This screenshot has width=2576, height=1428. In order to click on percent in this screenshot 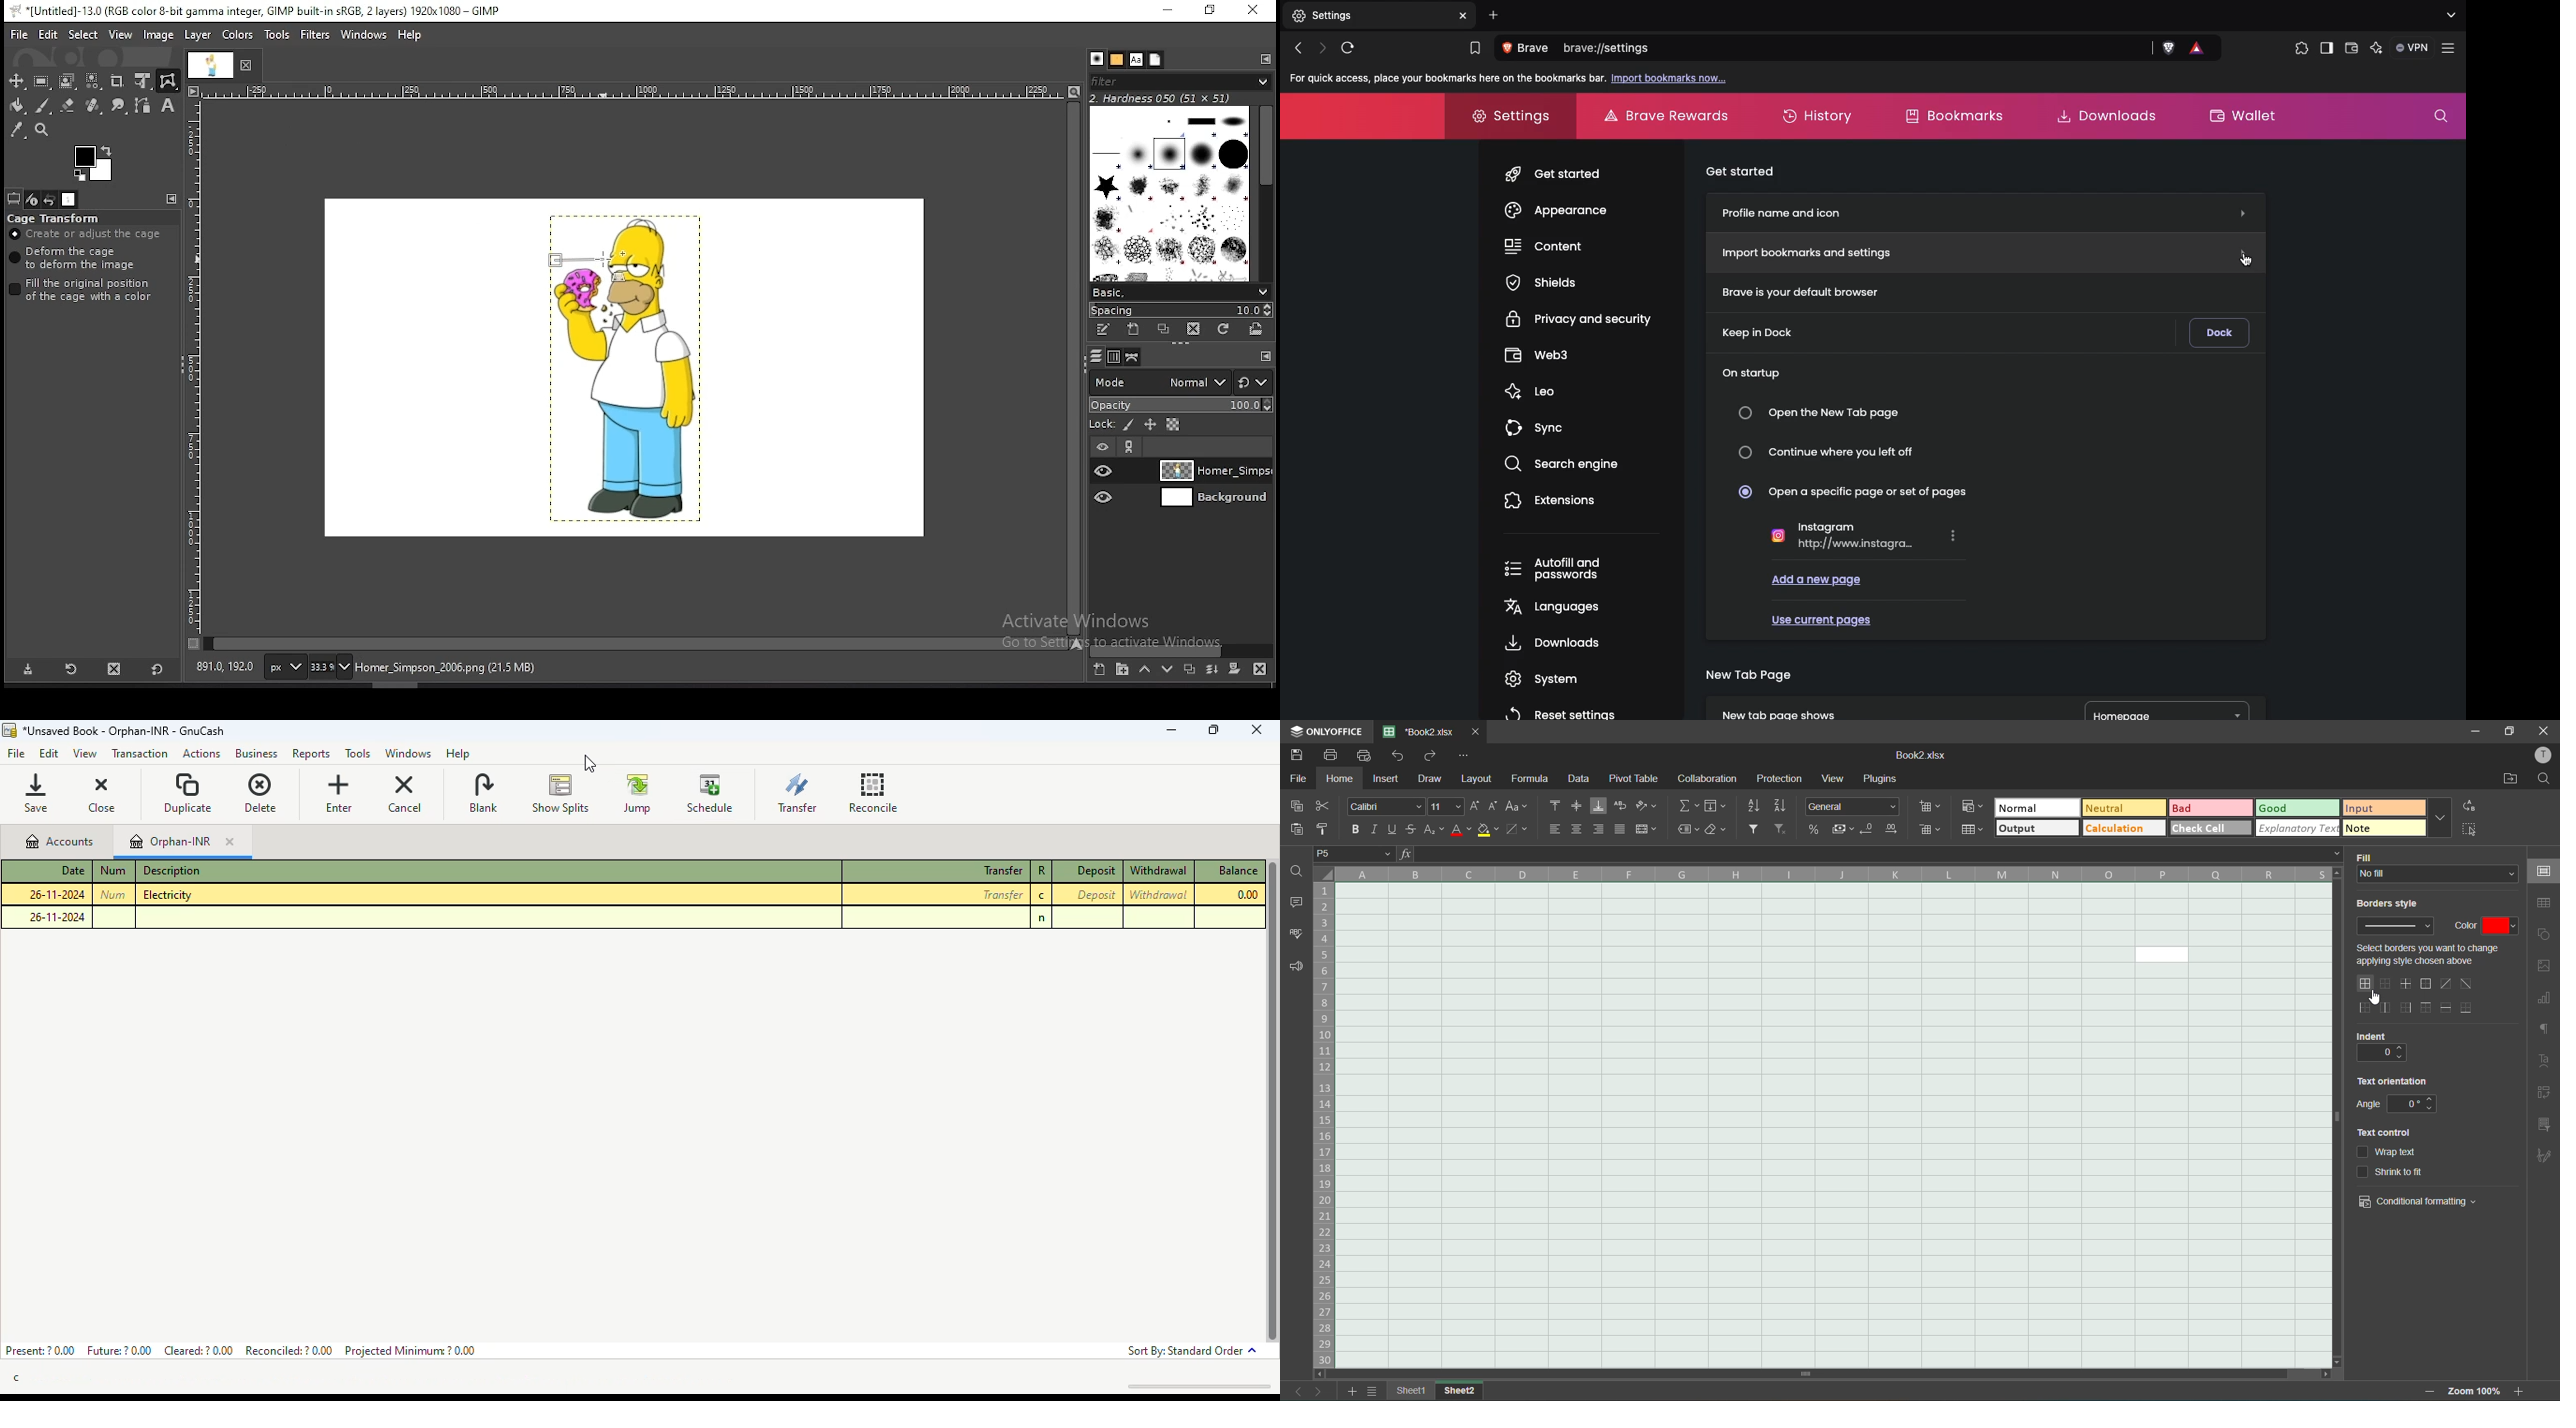, I will do `click(1813, 829)`.